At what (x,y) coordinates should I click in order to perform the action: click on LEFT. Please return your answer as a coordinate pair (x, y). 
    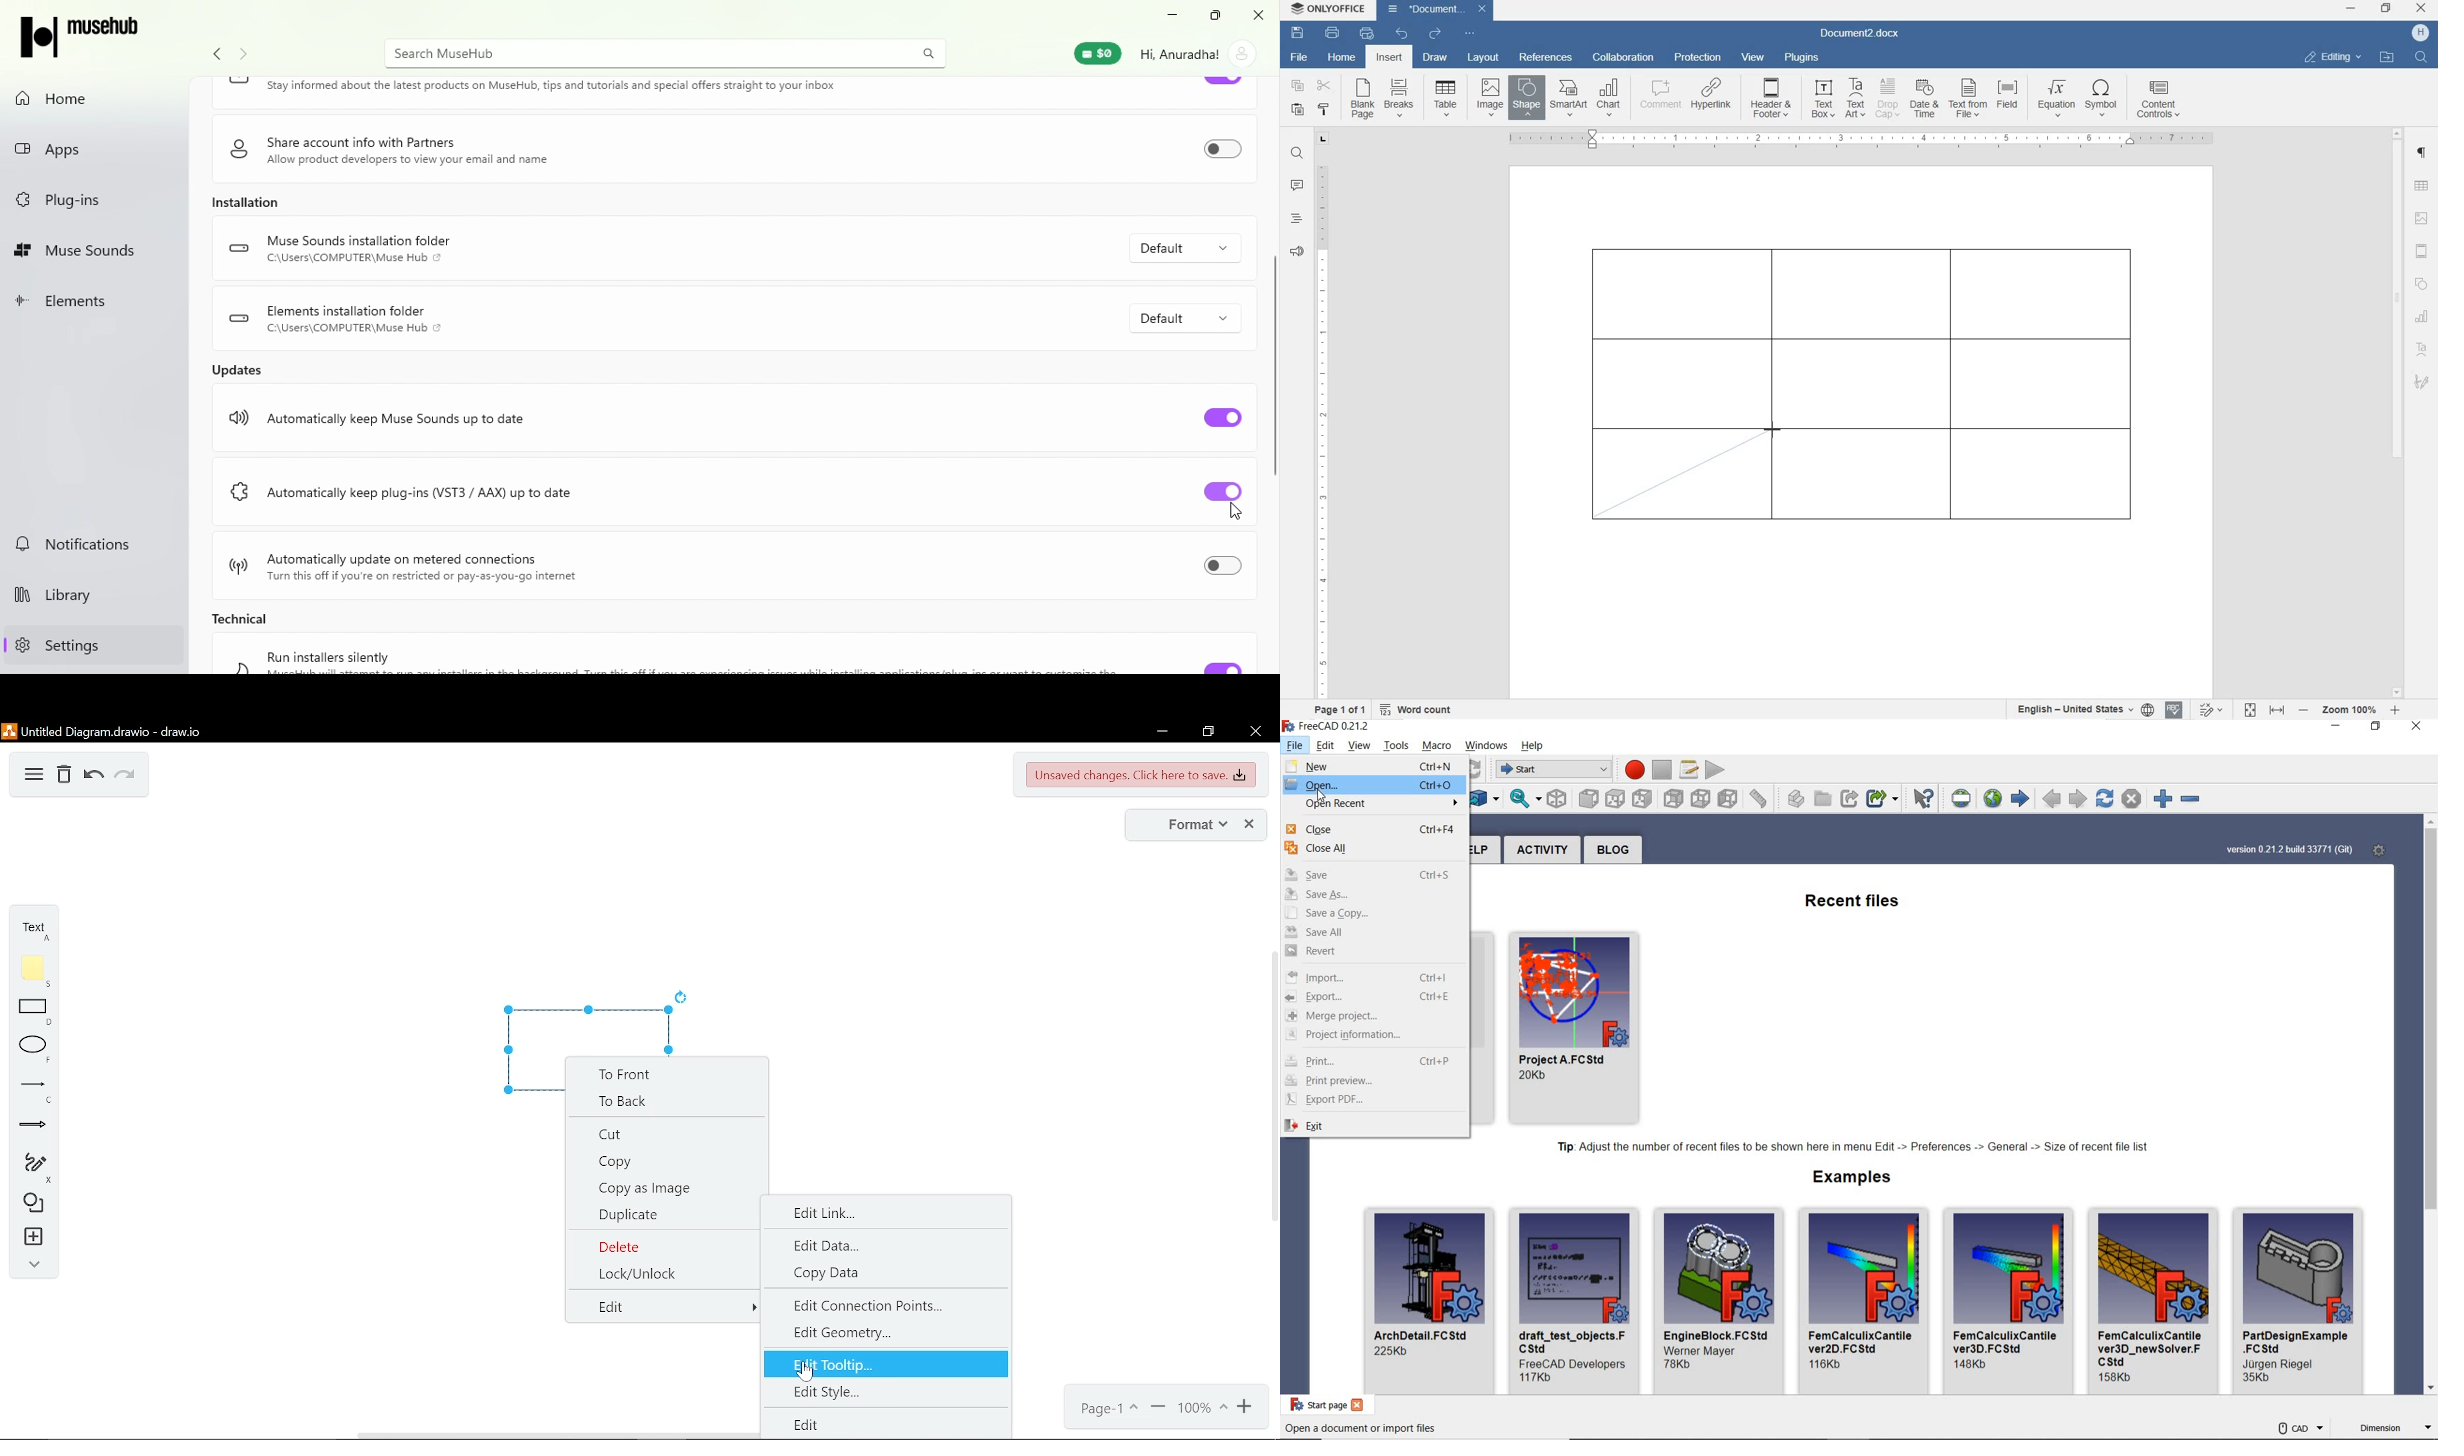
    Looking at the image, I should click on (1728, 796).